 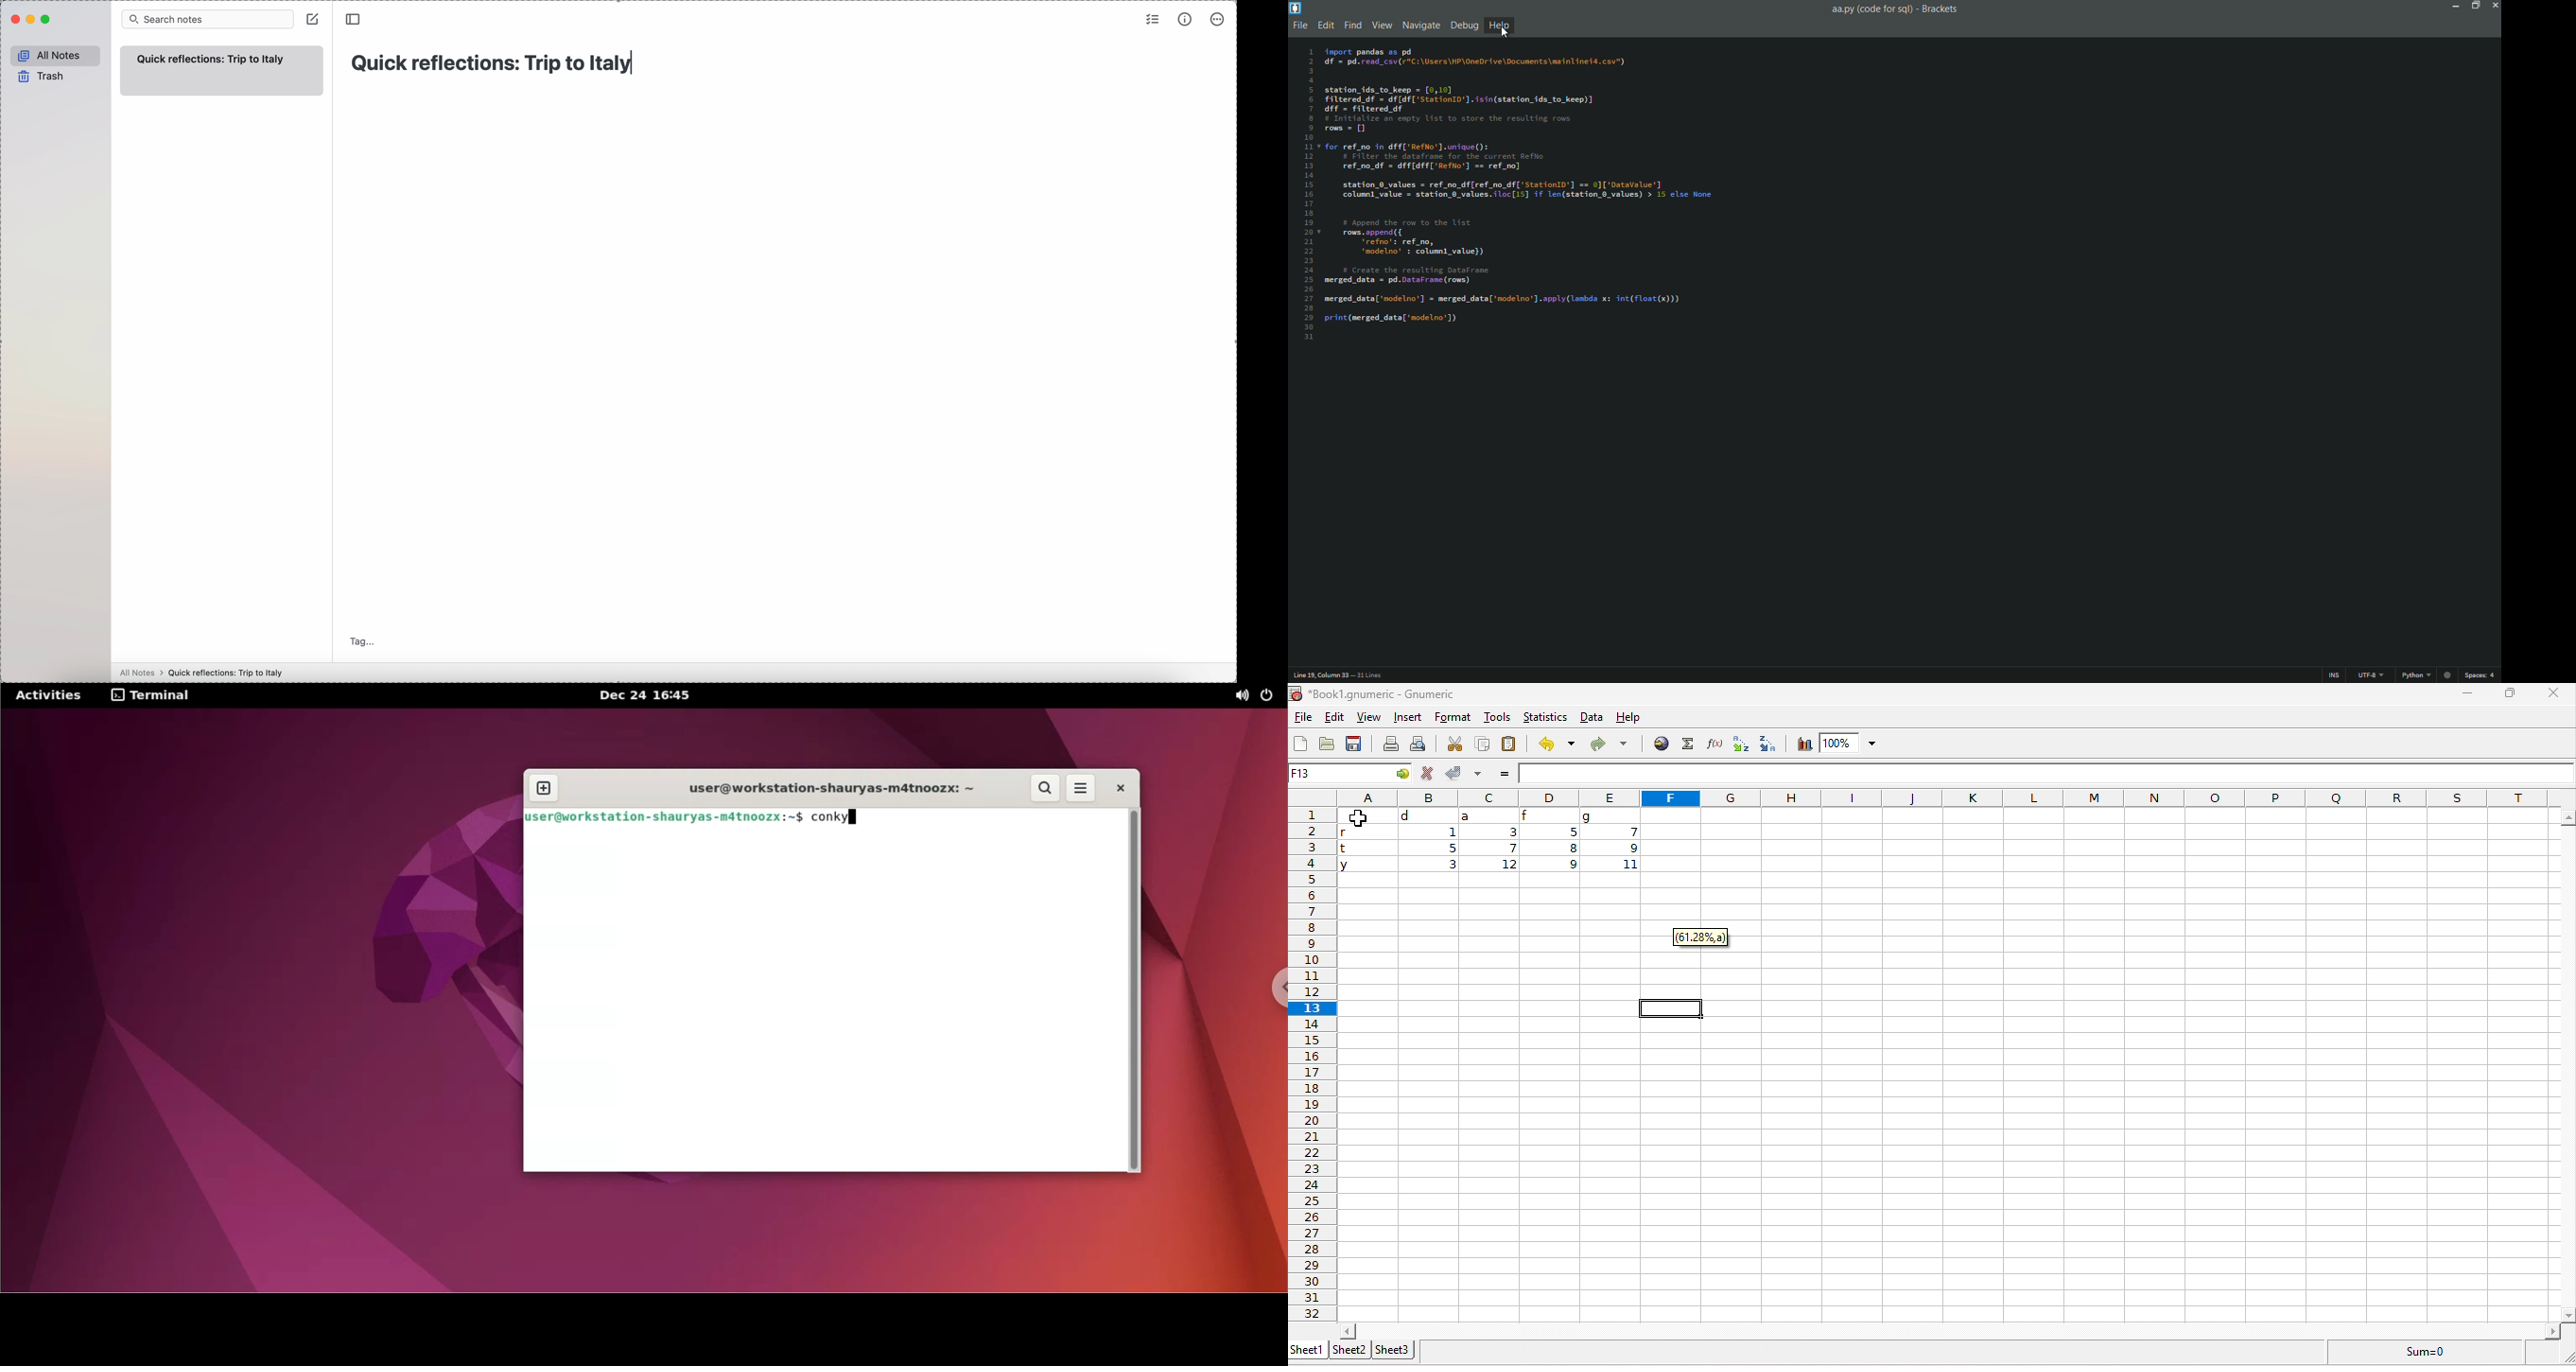 I want to click on 61.28%, so click(x=1697, y=938).